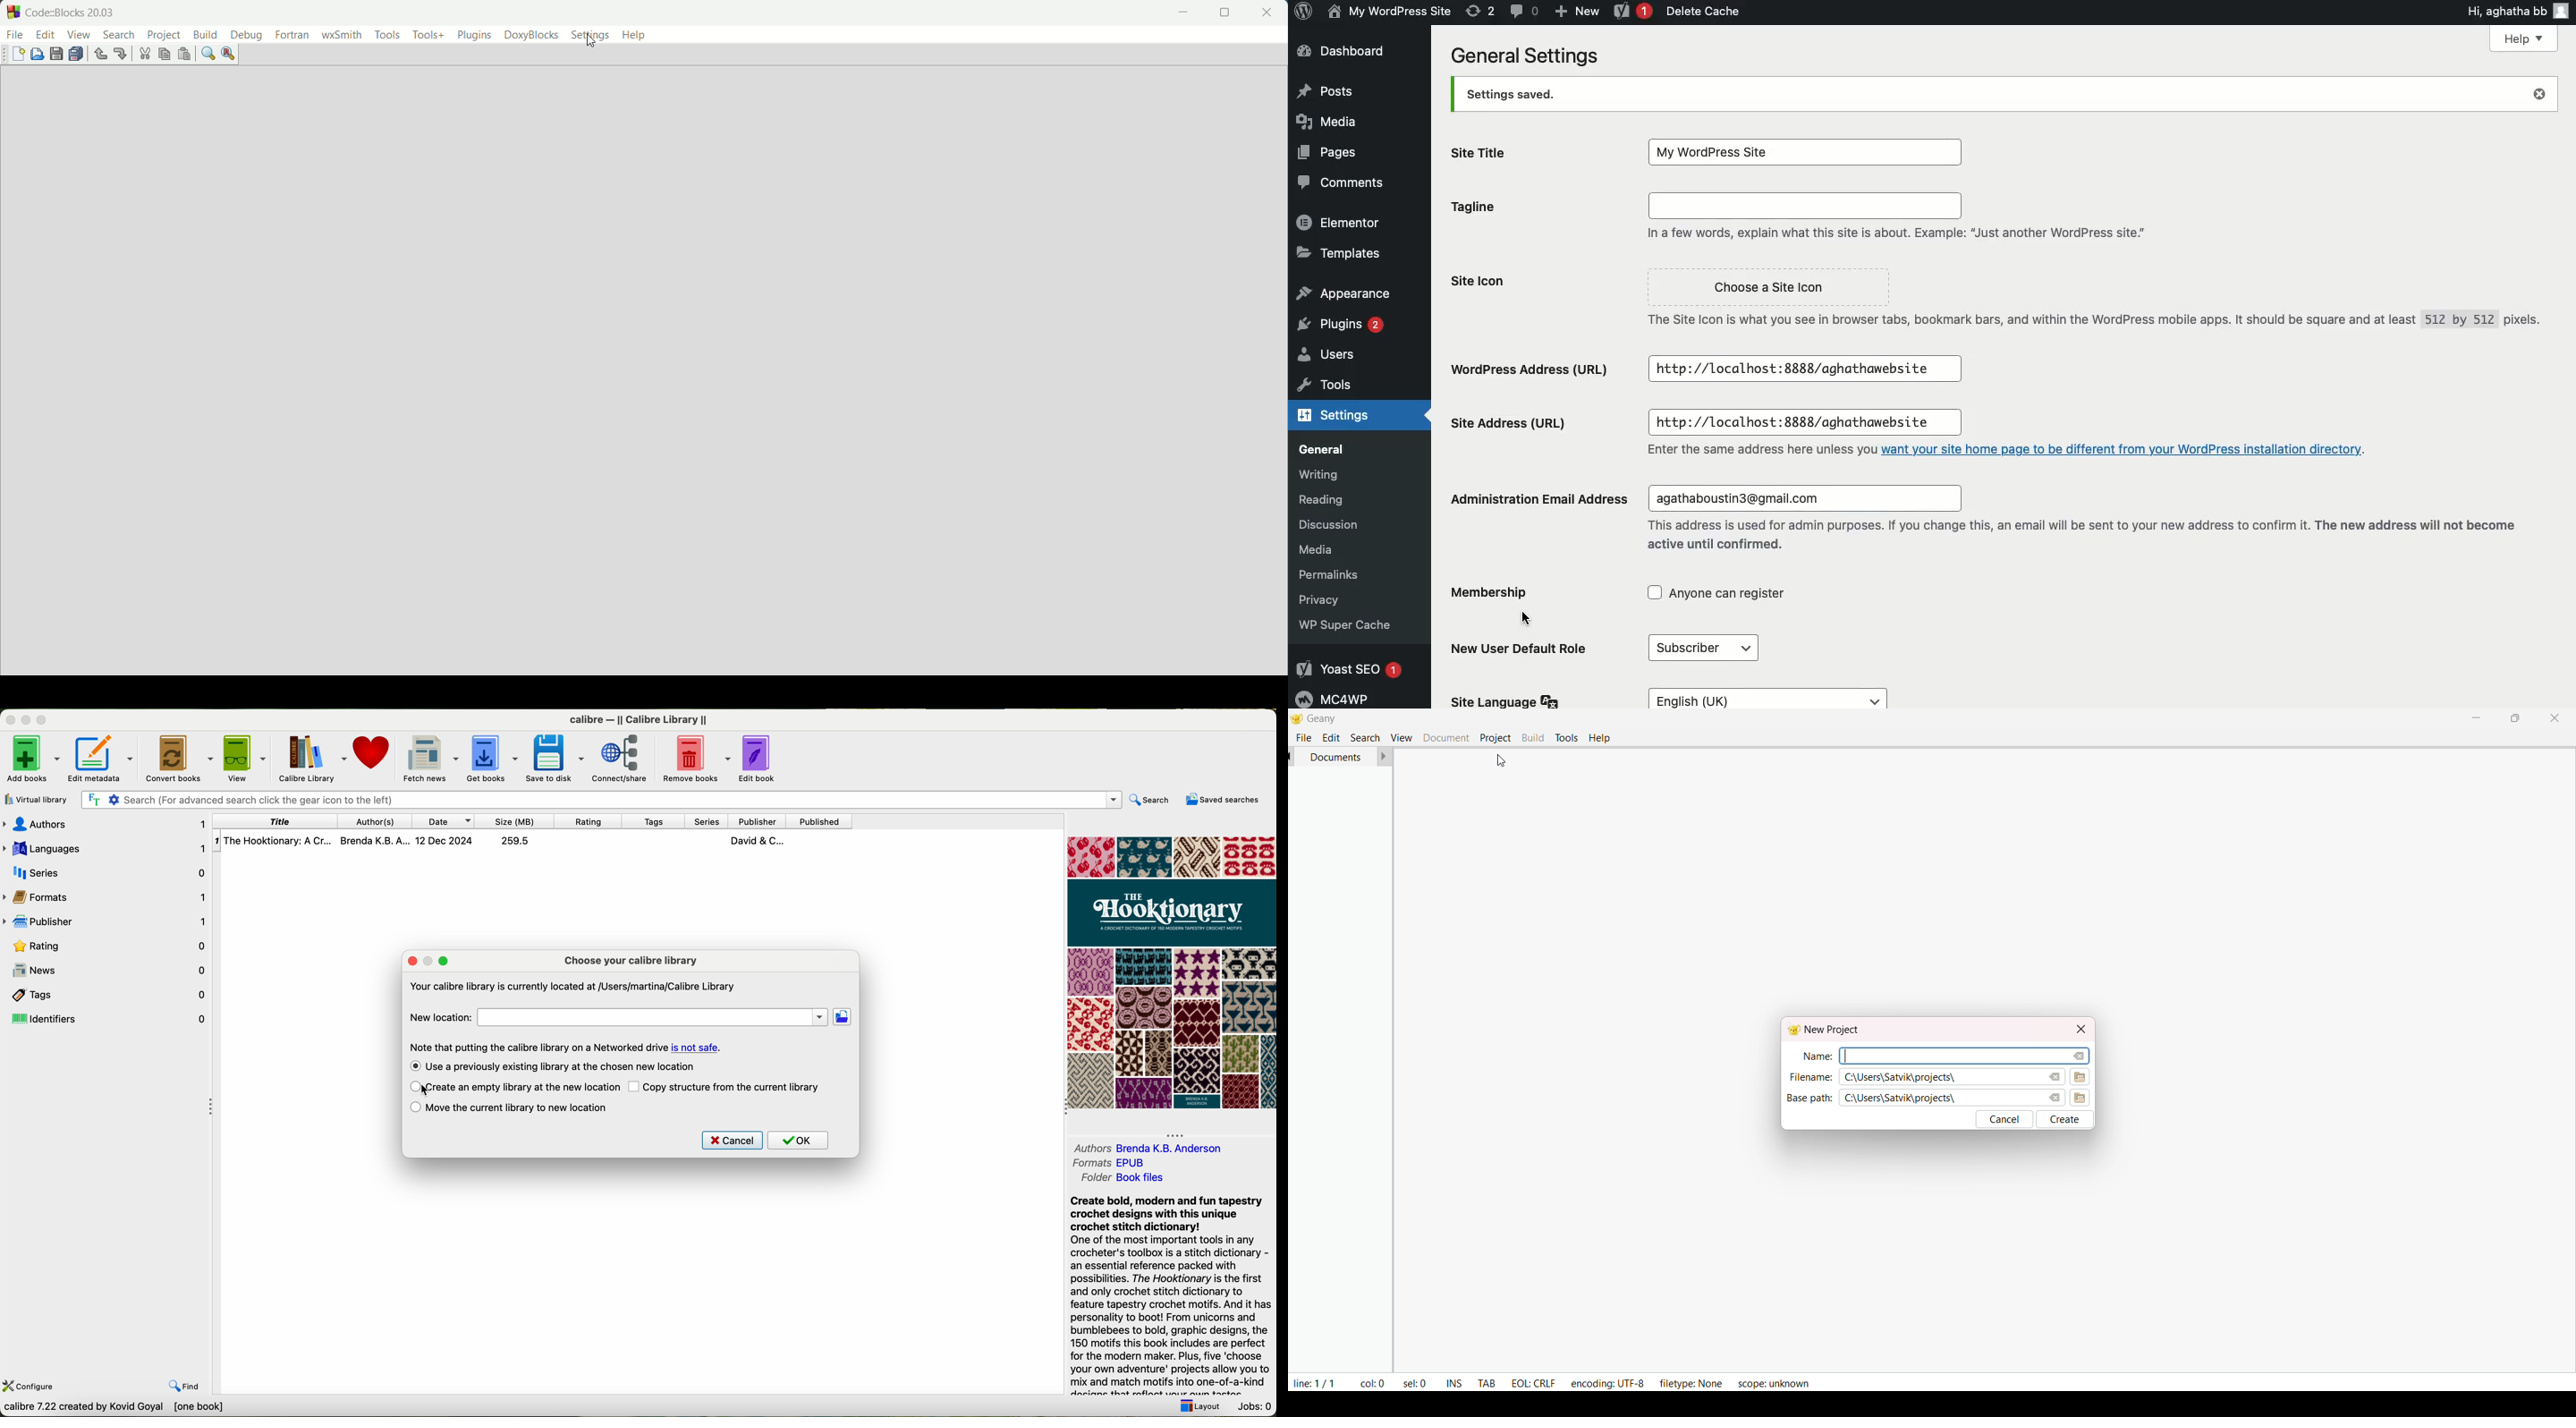 This screenshot has height=1428, width=2576. I want to click on ins, so click(1456, 1383).